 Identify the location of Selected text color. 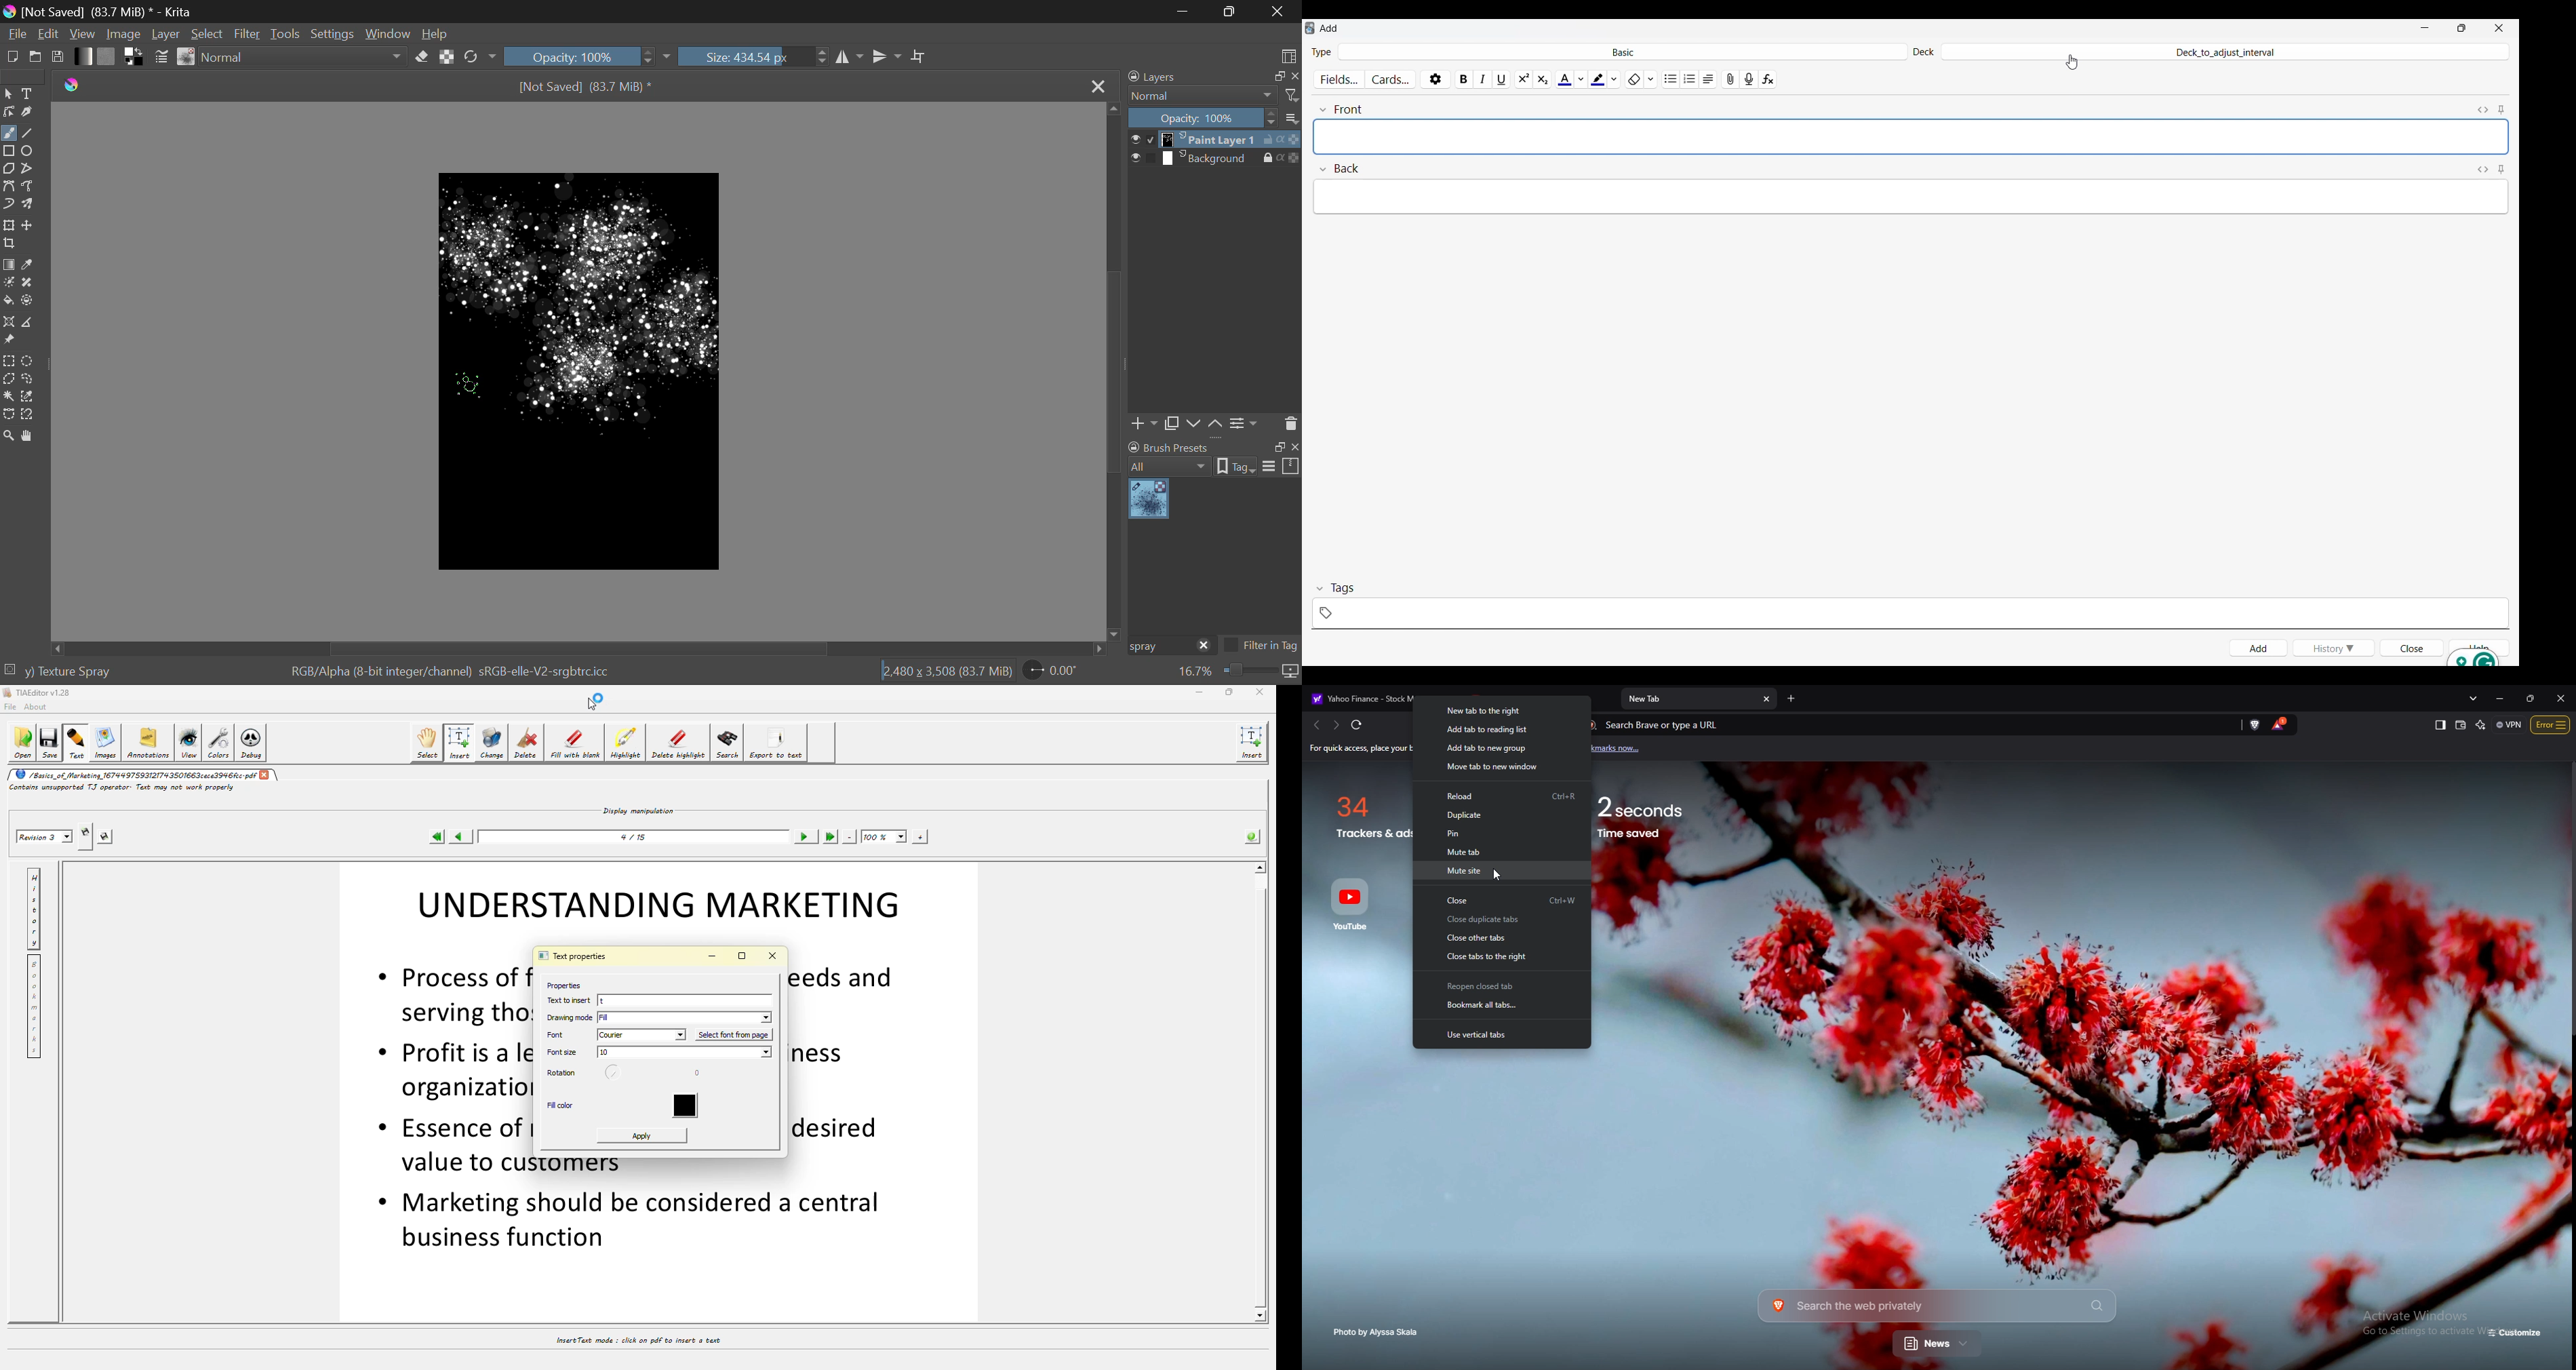
(1564, 79).